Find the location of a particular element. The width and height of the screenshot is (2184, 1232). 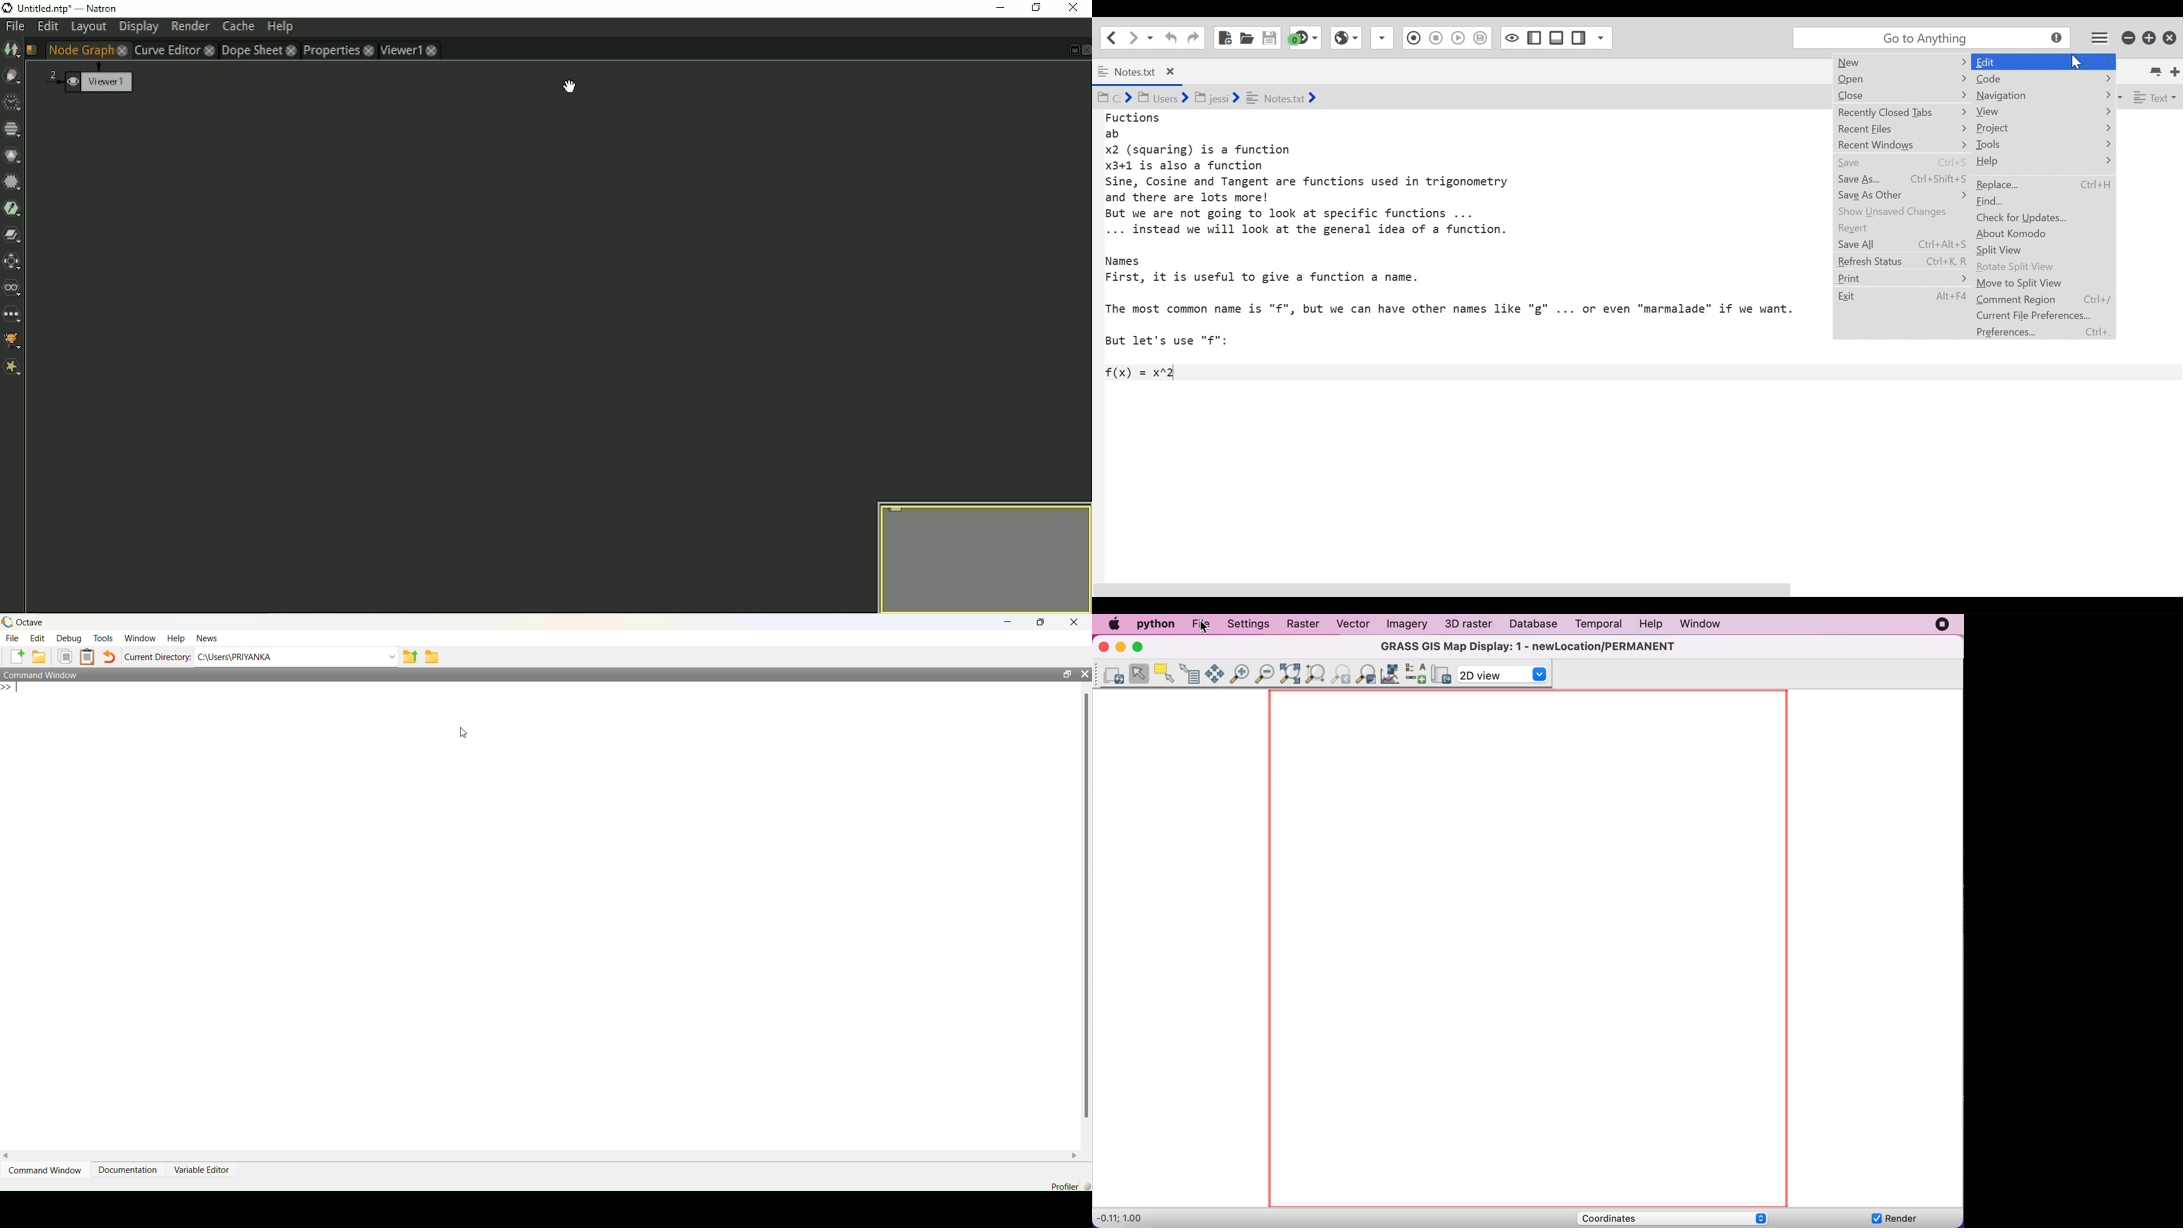

Show/Hide Bottom Pane is located at coordinates (1535, 38).